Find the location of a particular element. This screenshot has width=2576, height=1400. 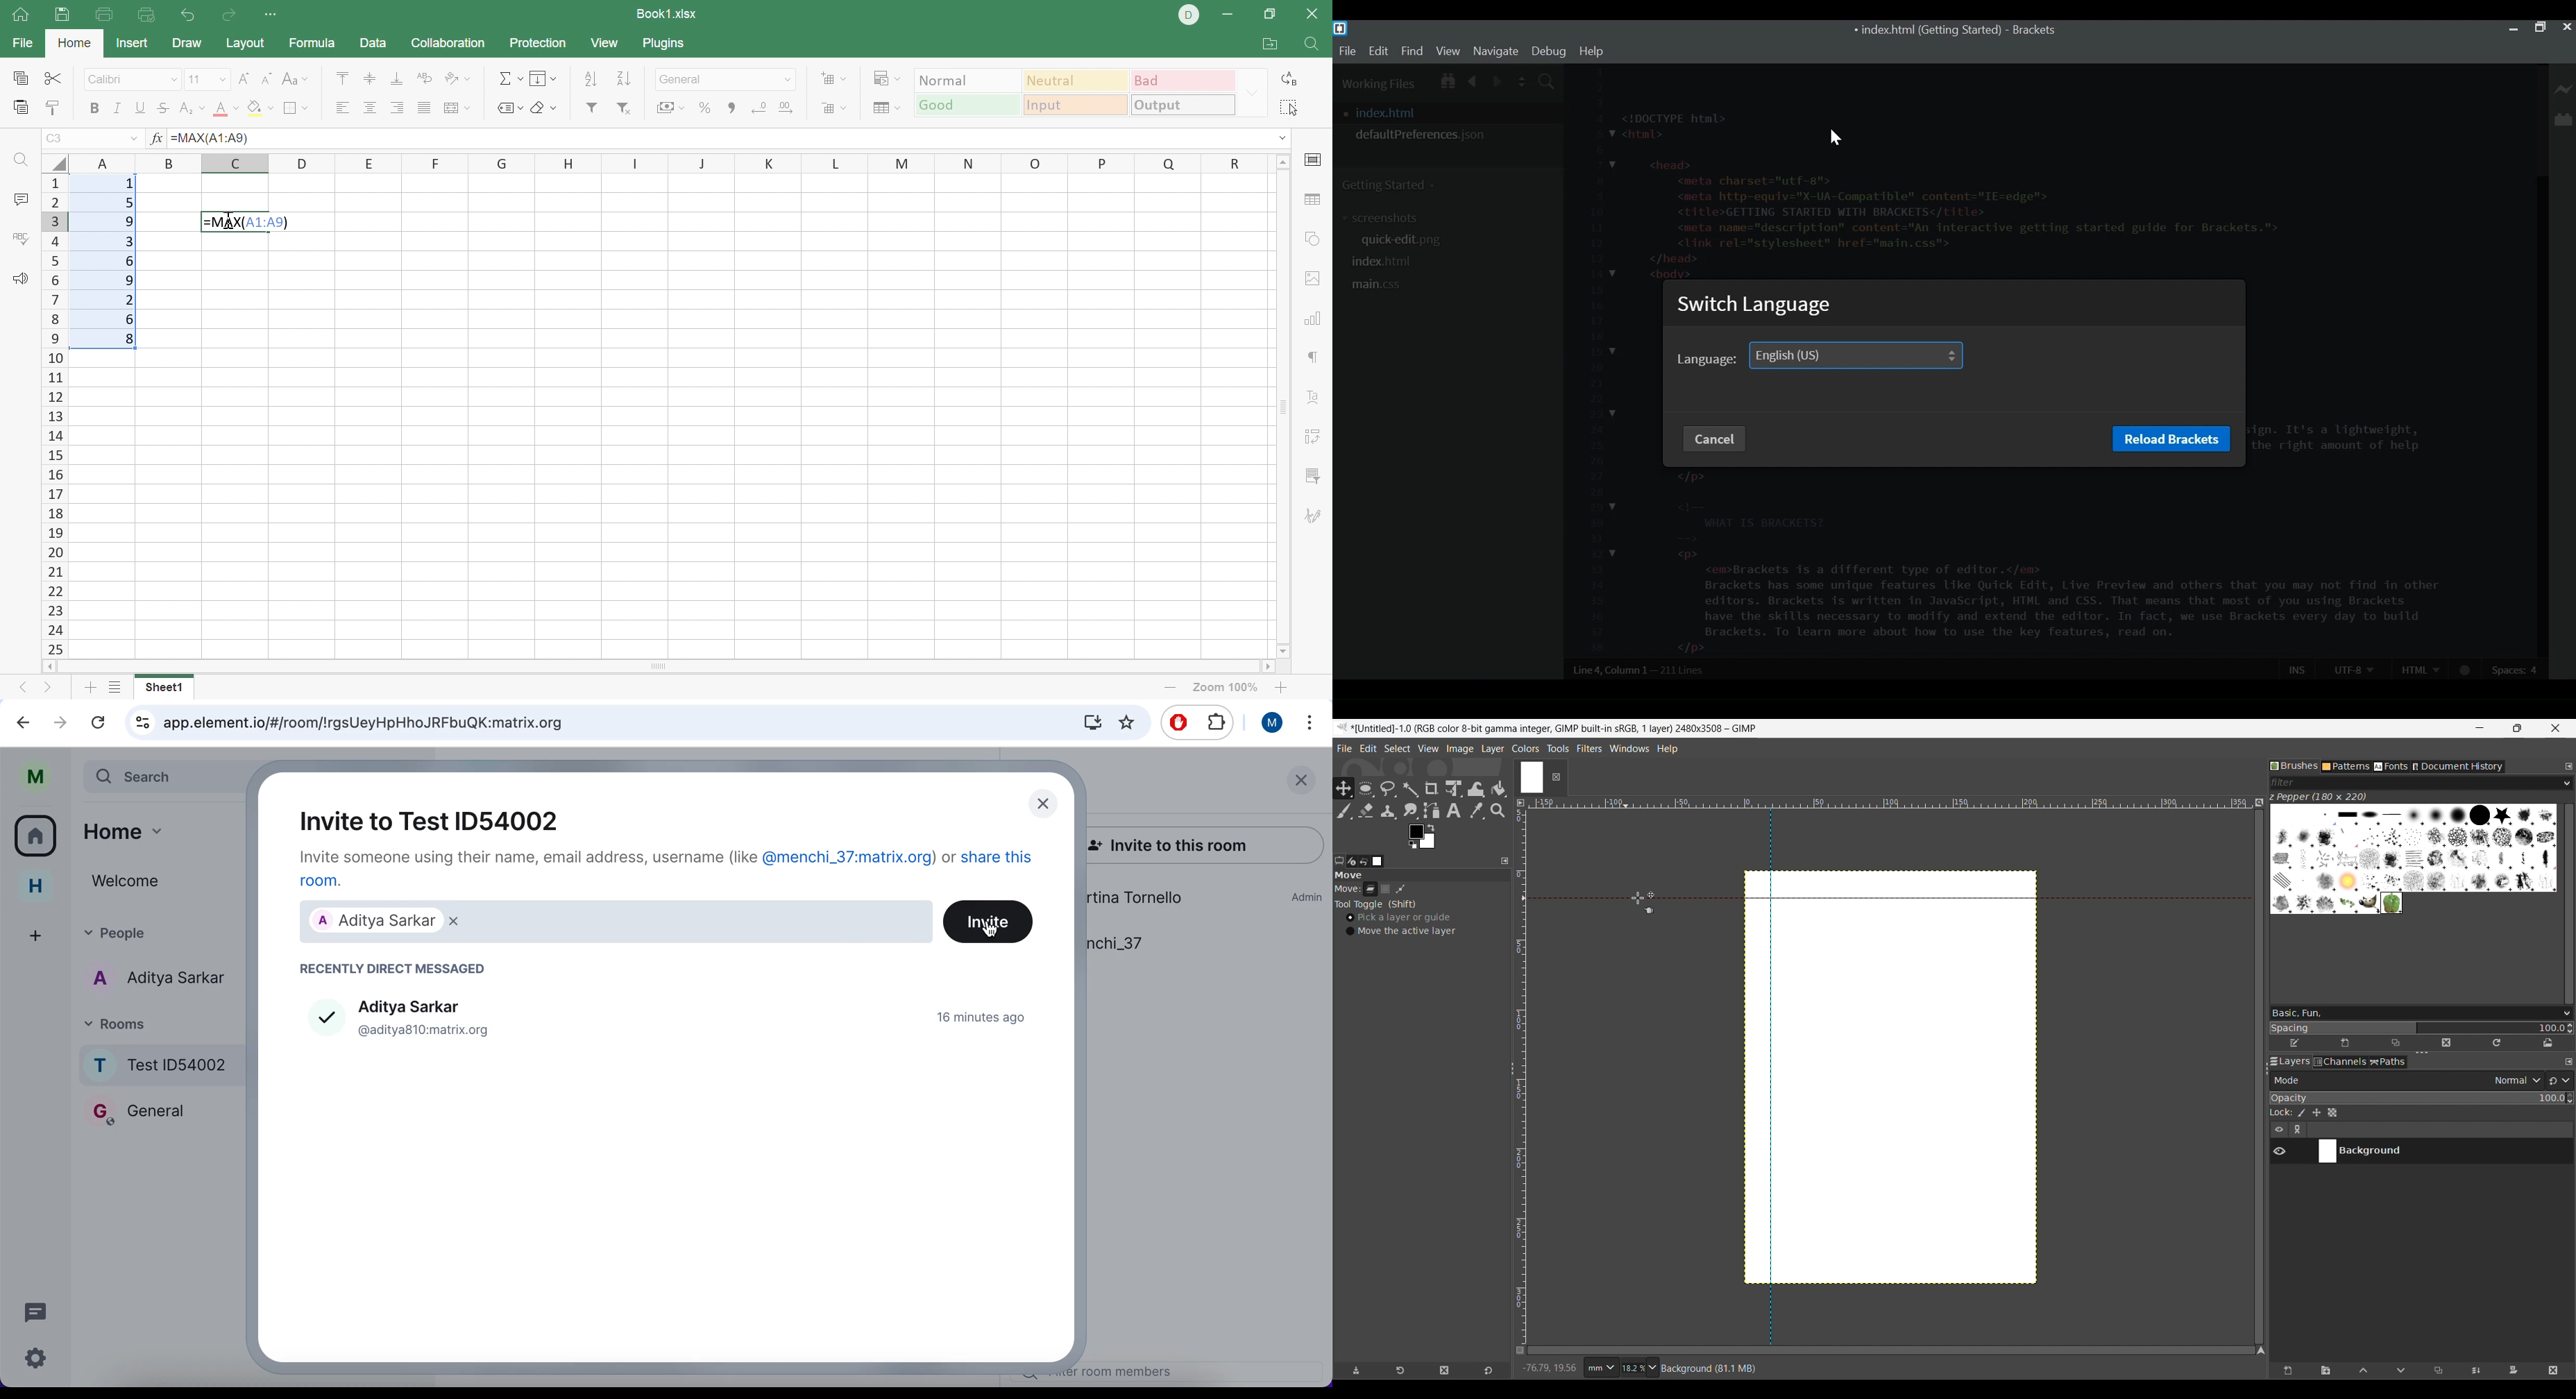

HTML is located at coordinates (2420, 668).